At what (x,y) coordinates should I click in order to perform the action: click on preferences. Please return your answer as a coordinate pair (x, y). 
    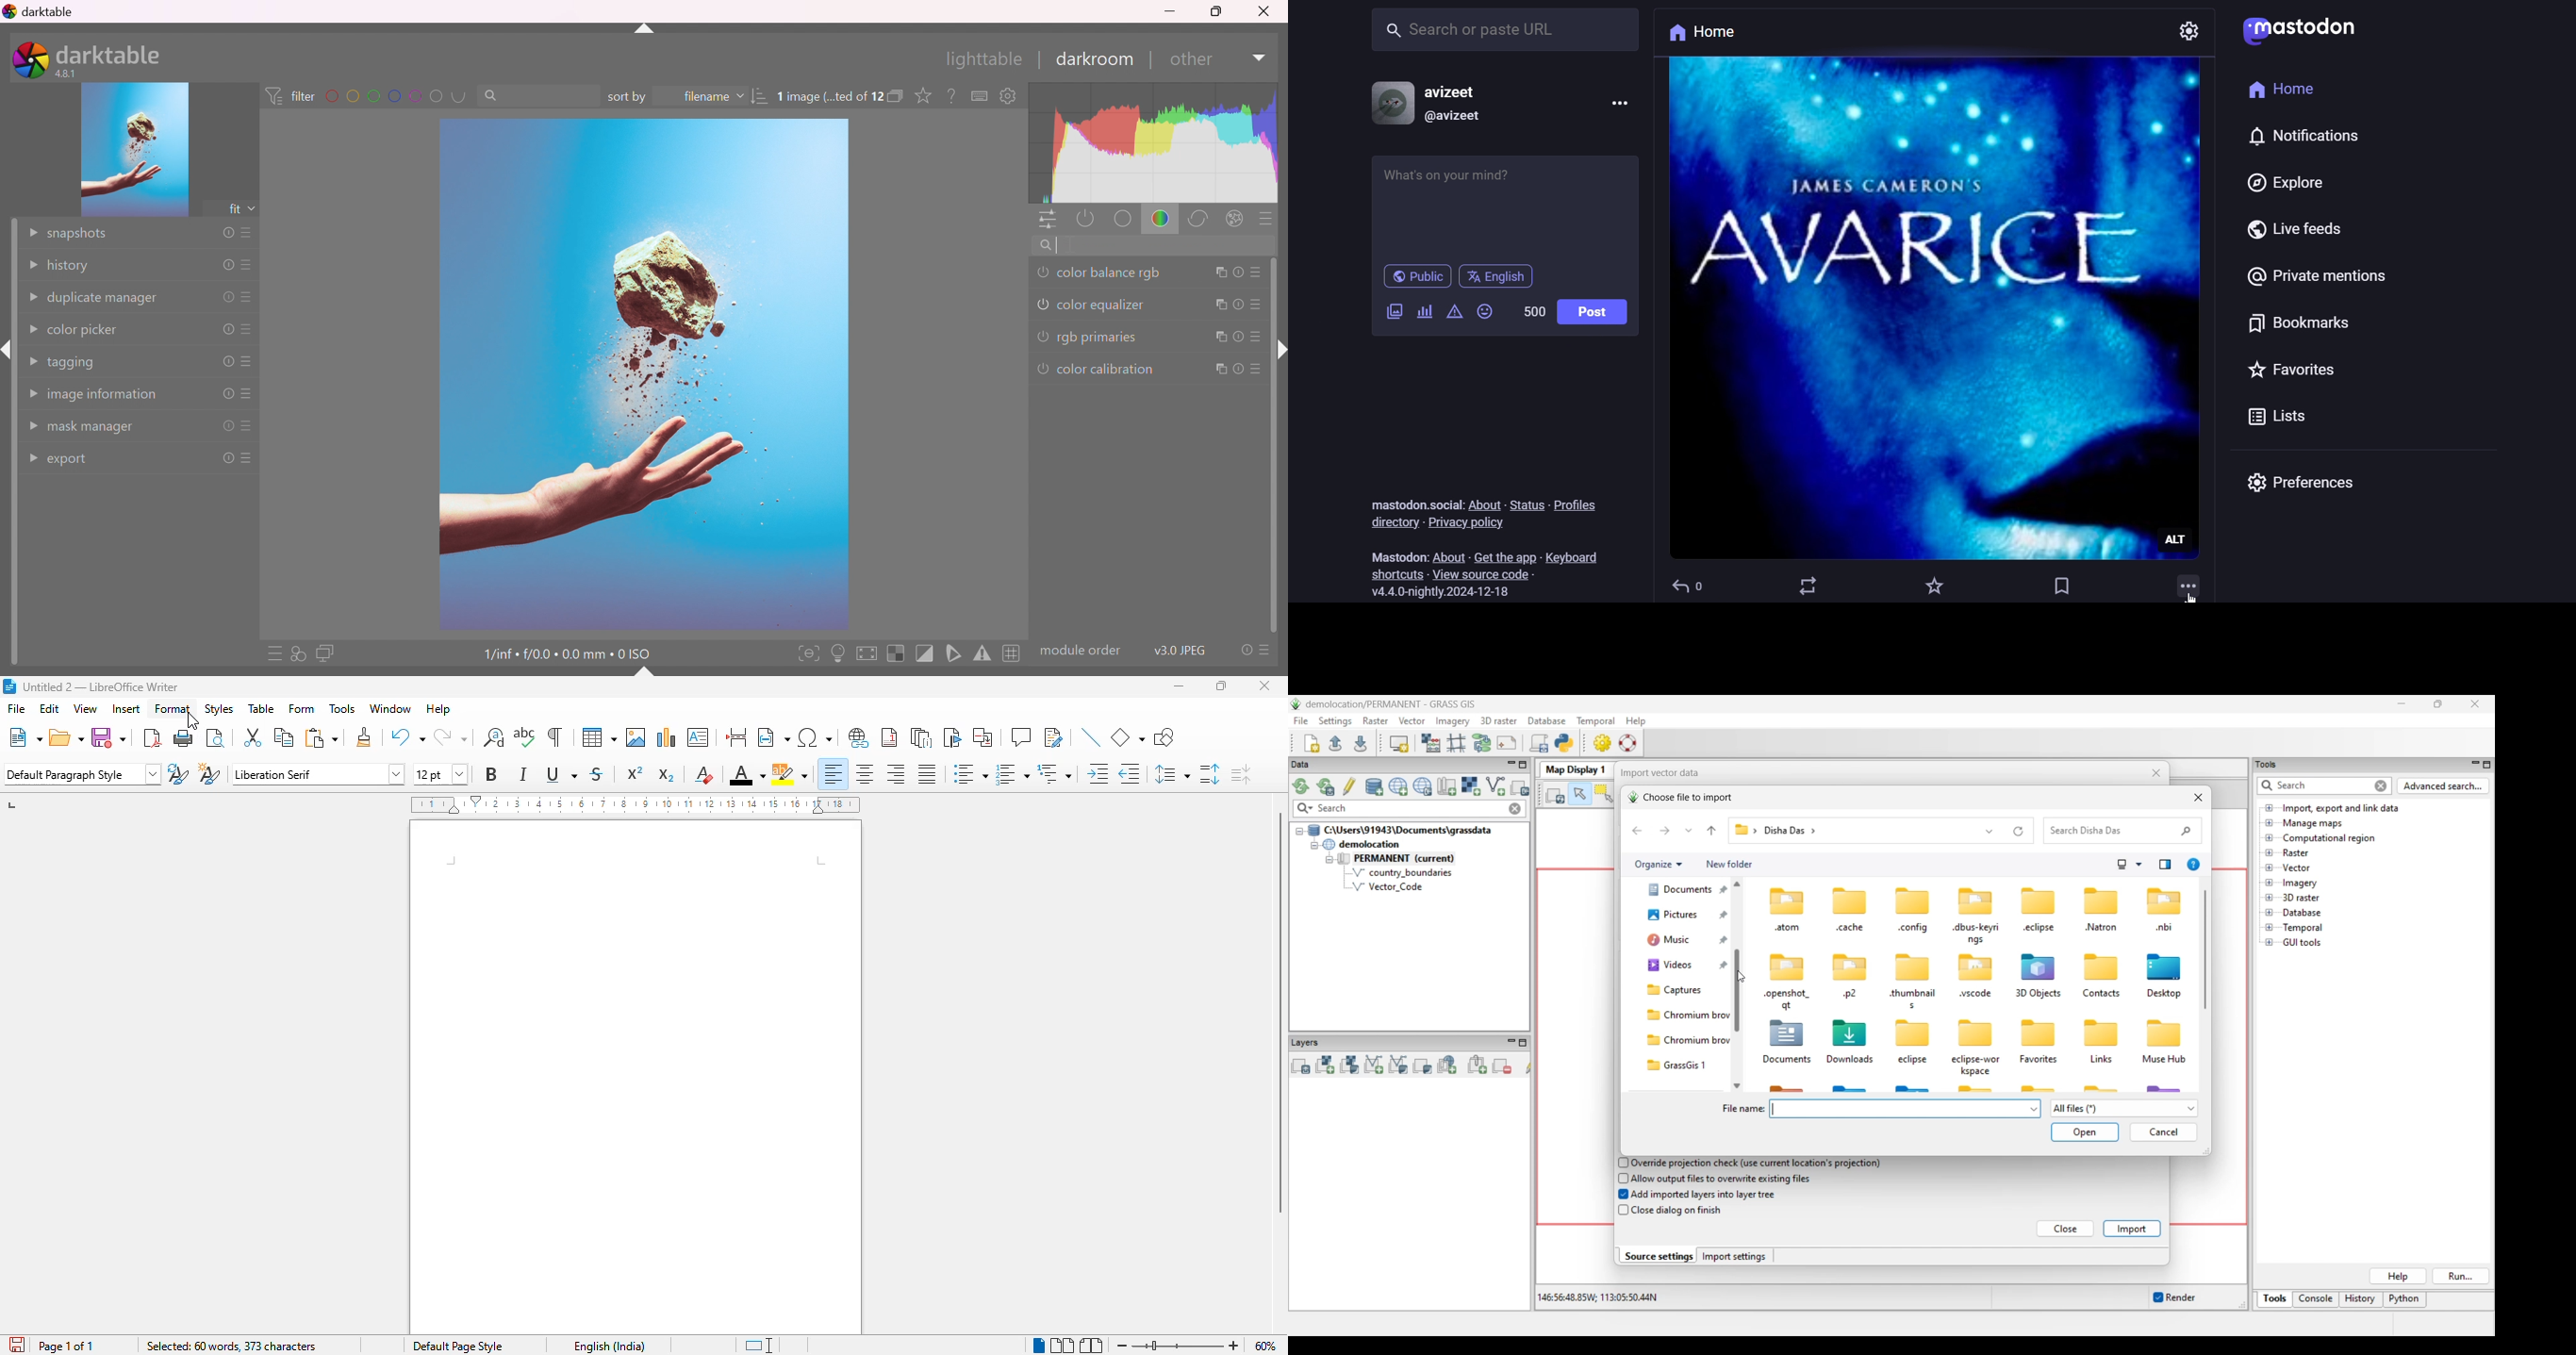
    Looking at the image, I should click on (2304, 482).